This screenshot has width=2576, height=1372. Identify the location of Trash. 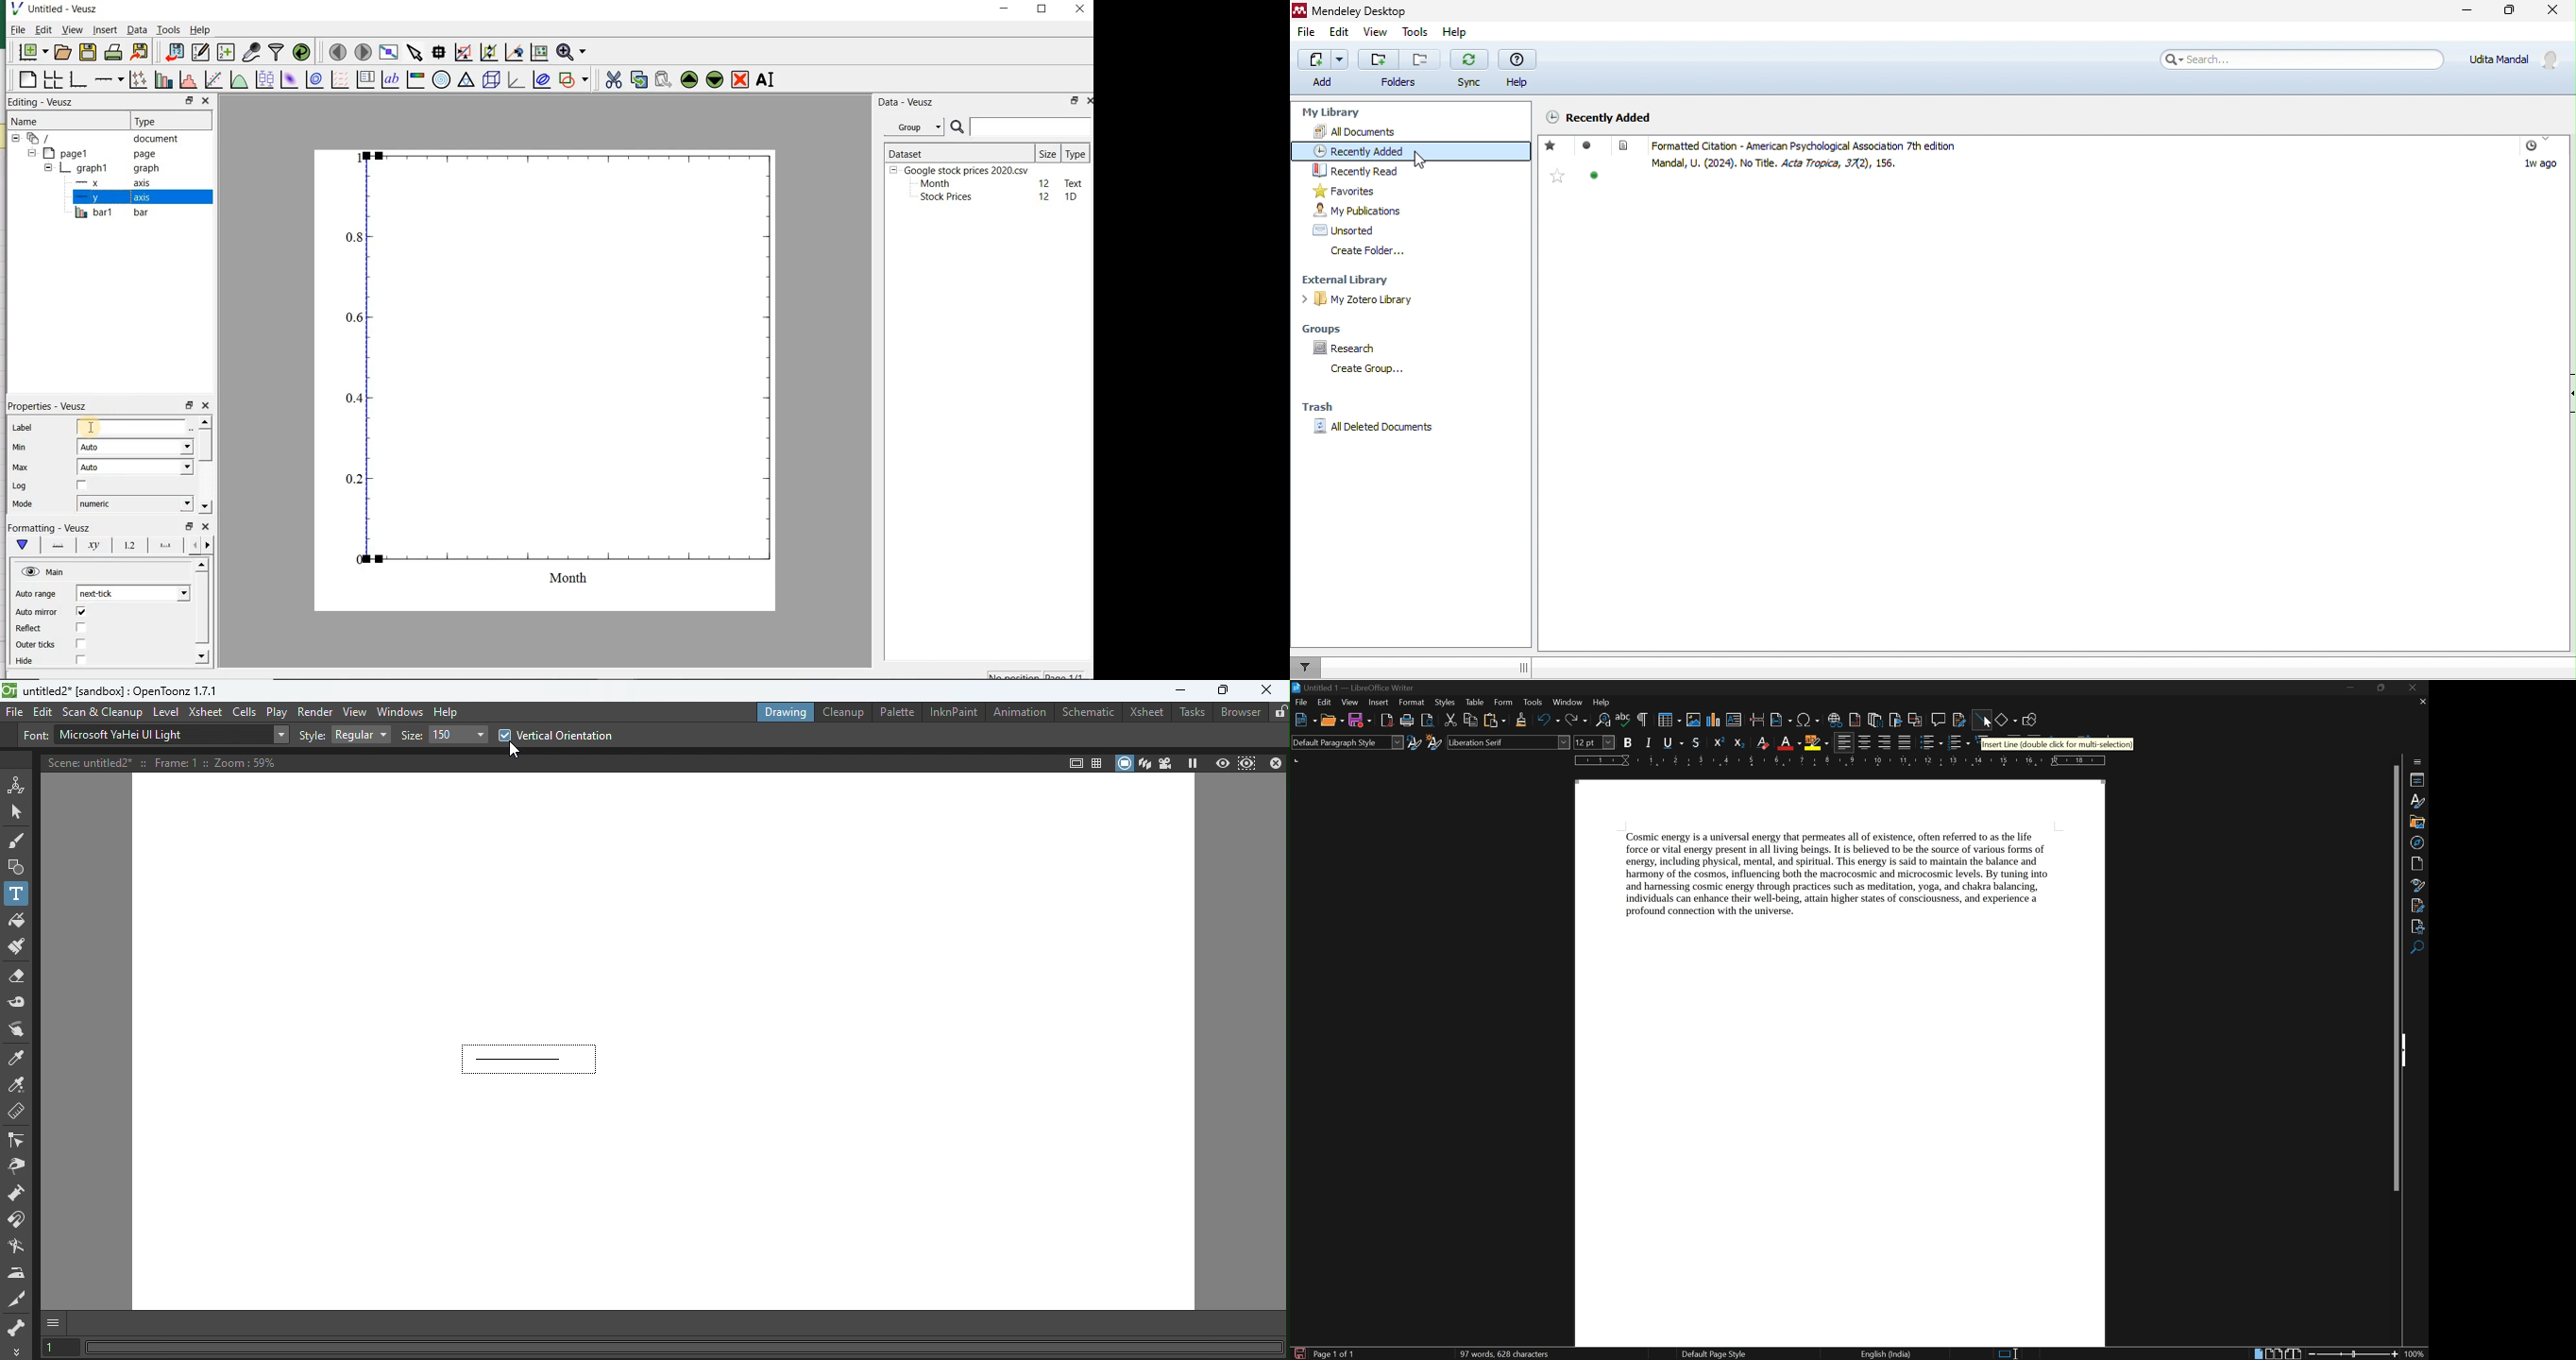
(1316, 407).